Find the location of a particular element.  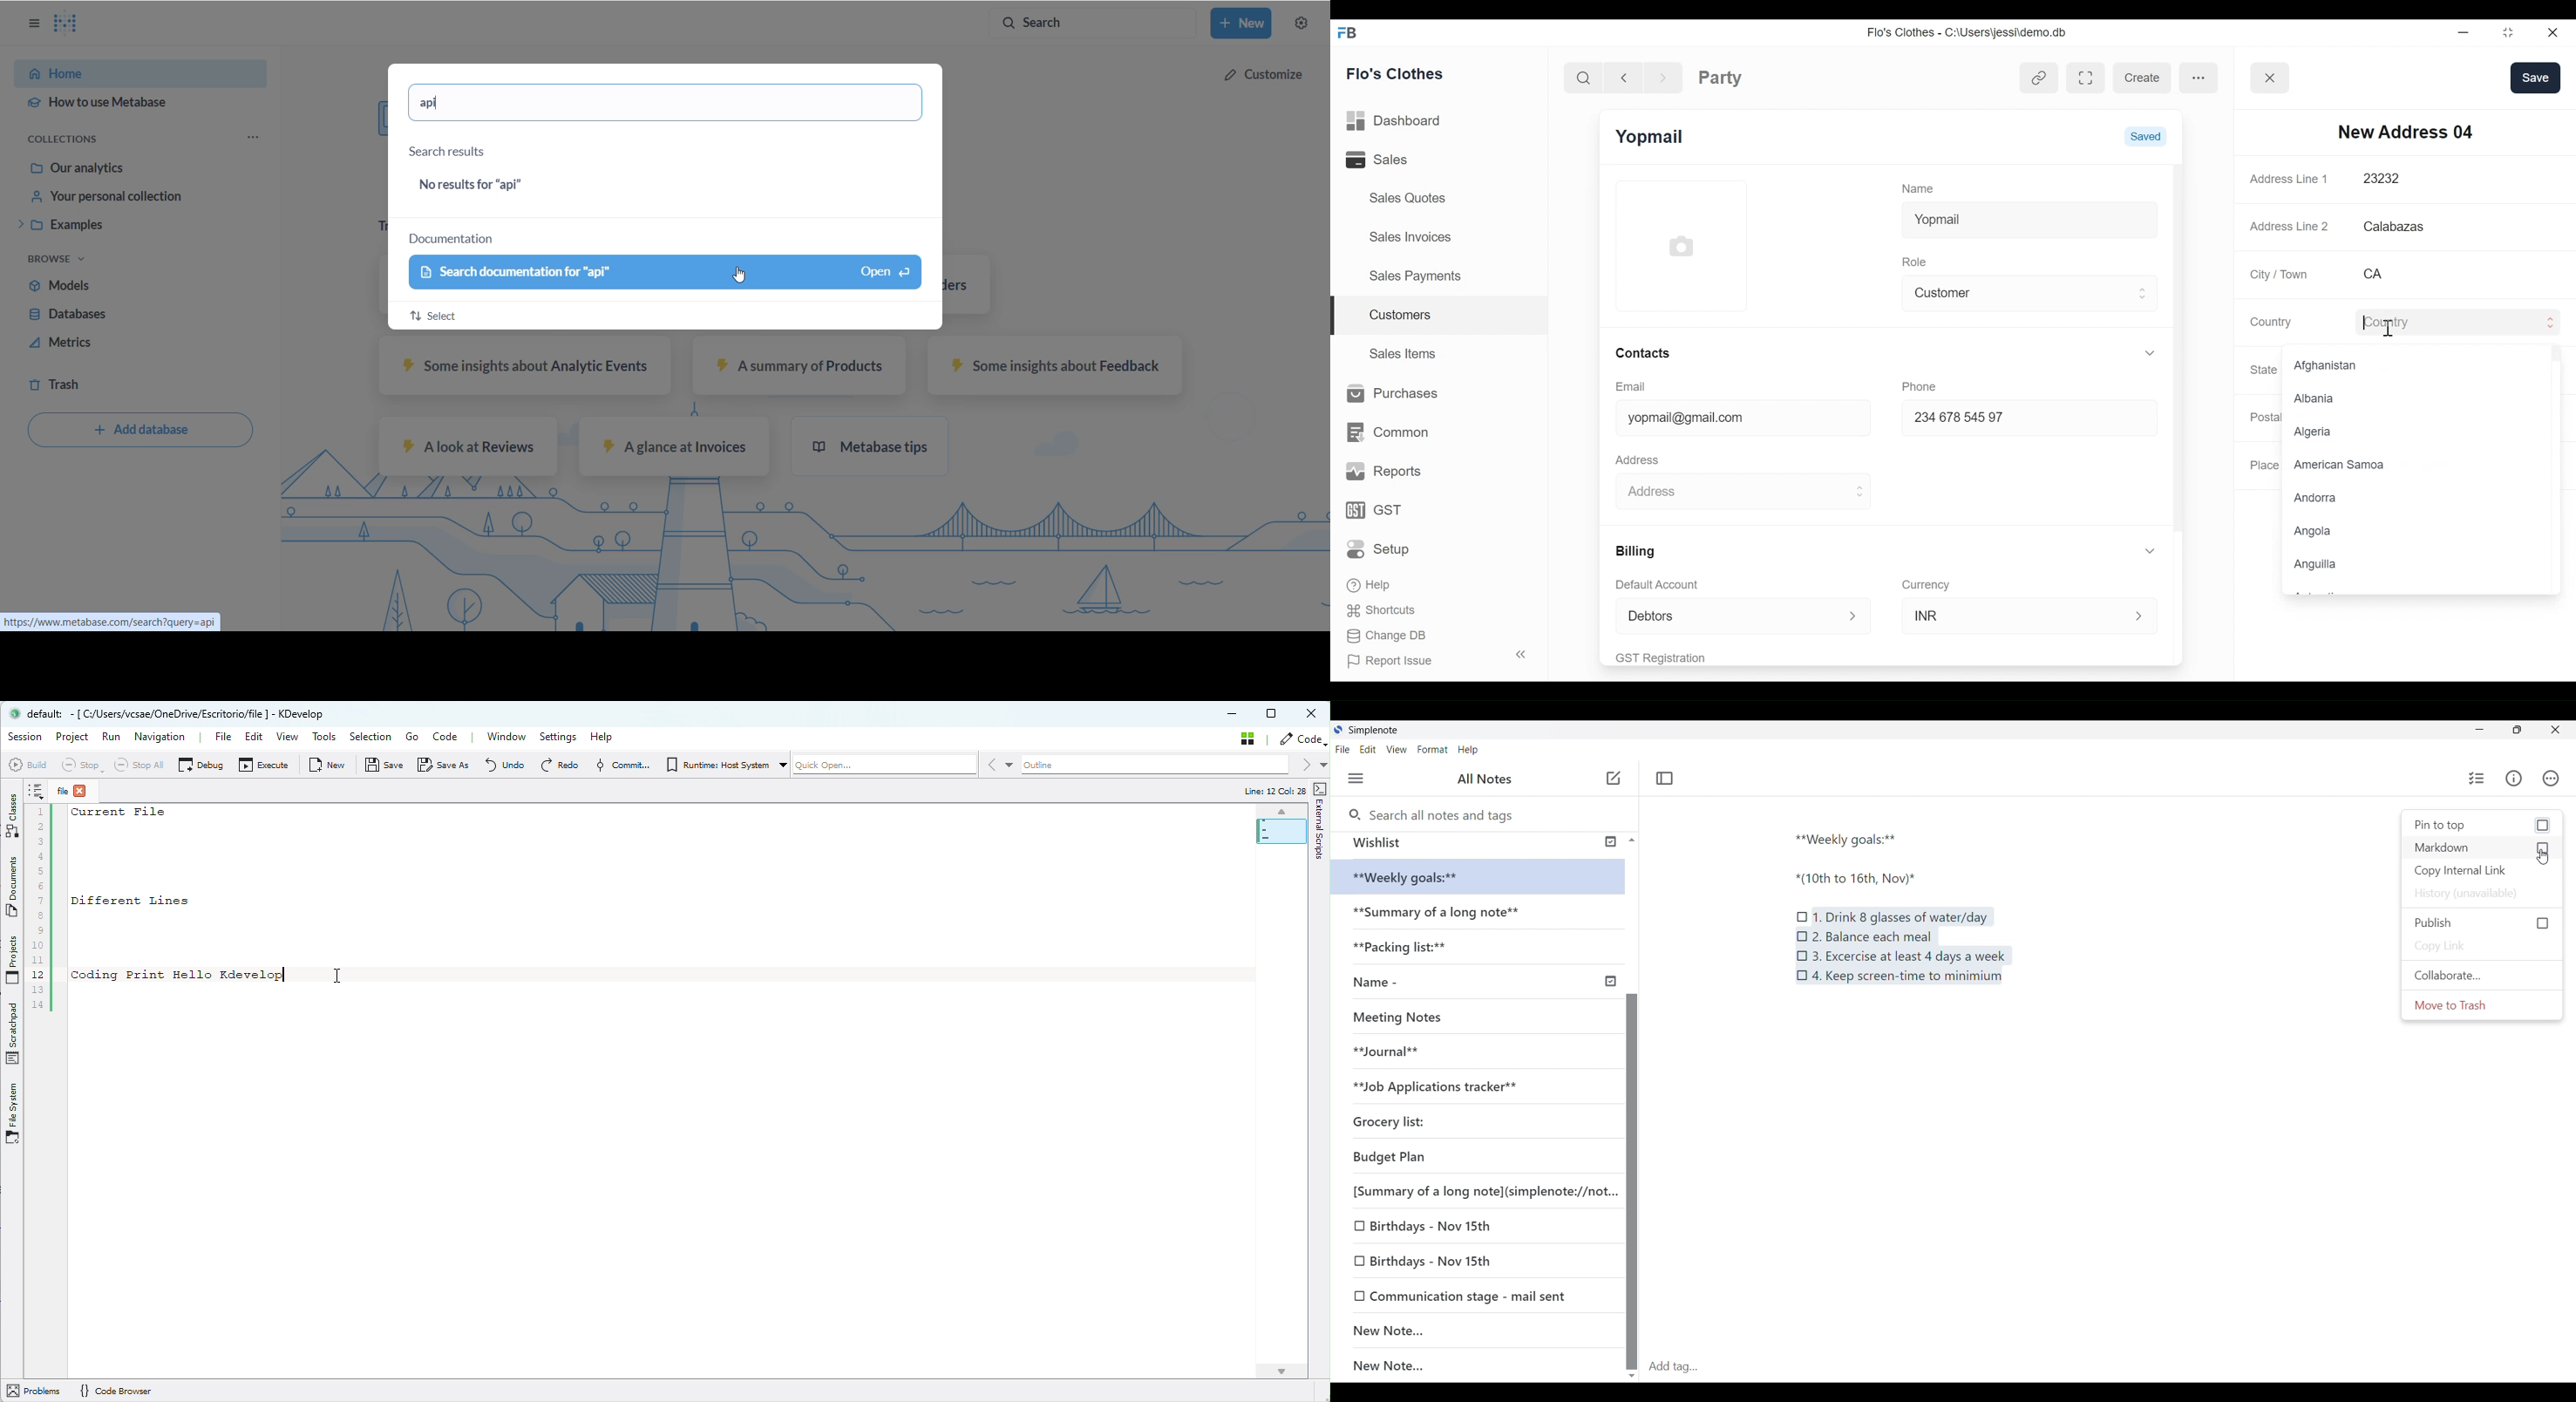

add database is located at coordinates (143, 434).